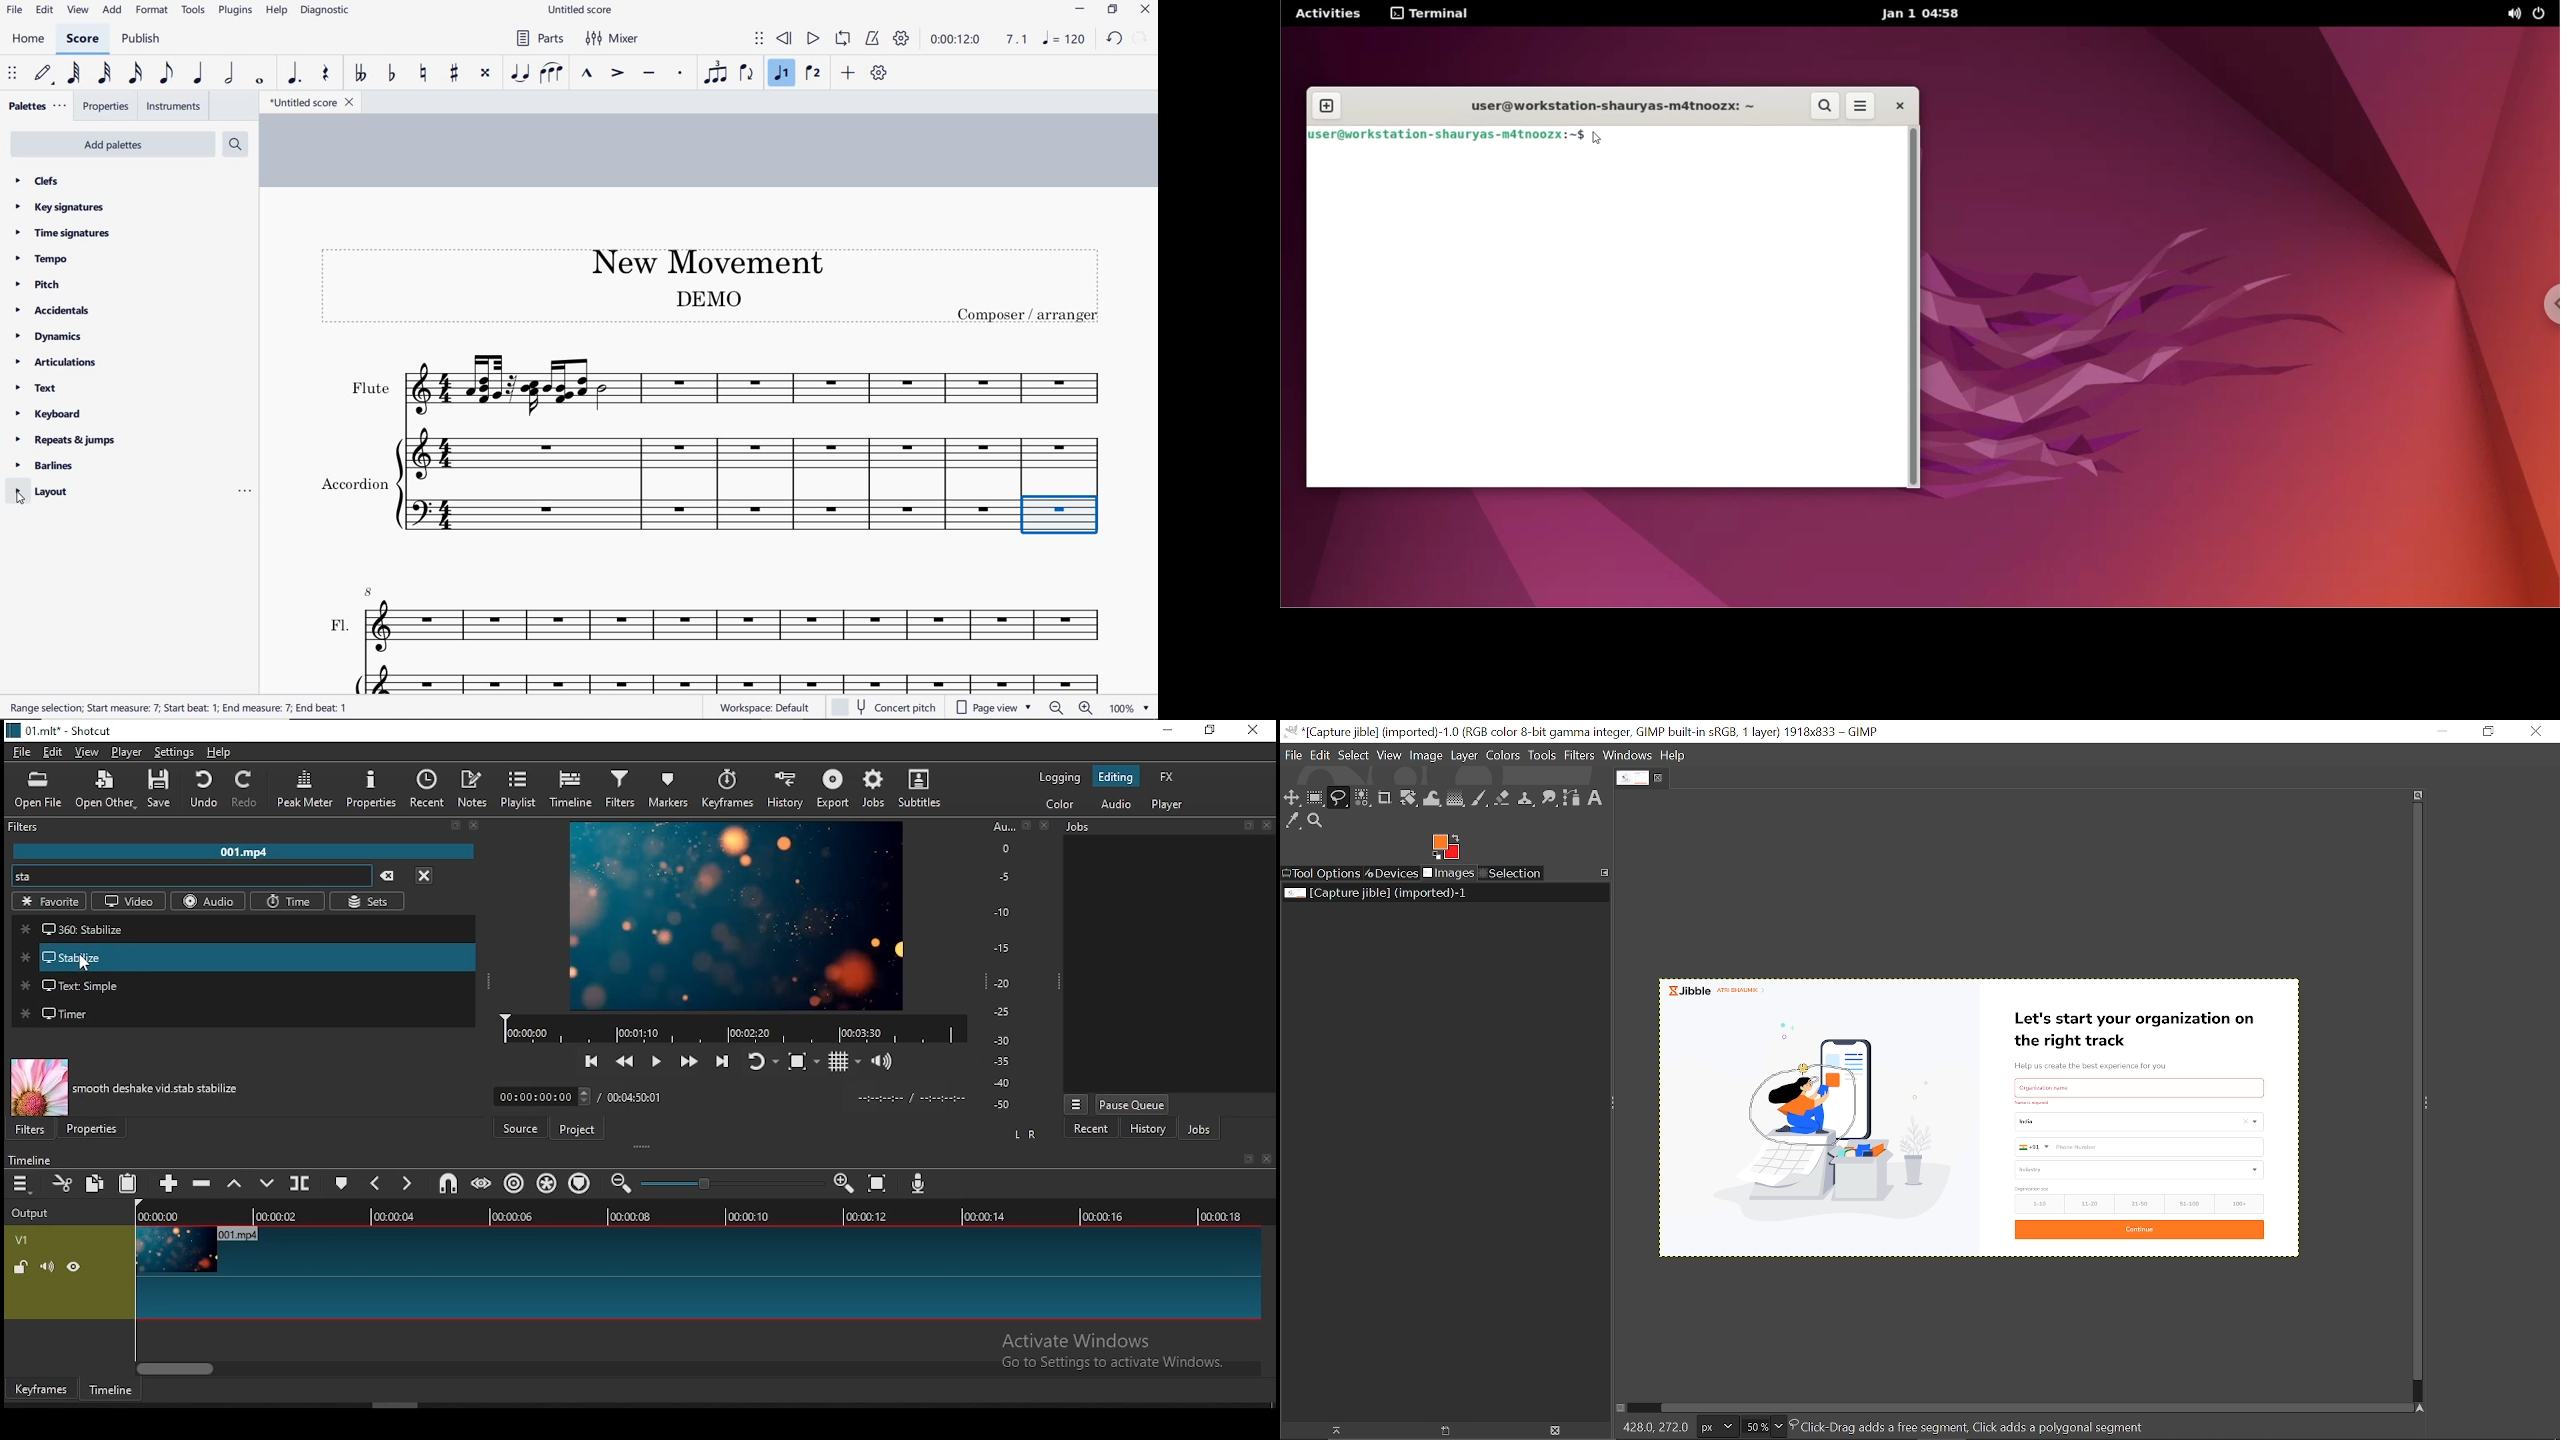 The image size is (2576, 1456). Describe the element at coordinates (1525, 800) in the screenshot. I see `Clone tool` at that location.